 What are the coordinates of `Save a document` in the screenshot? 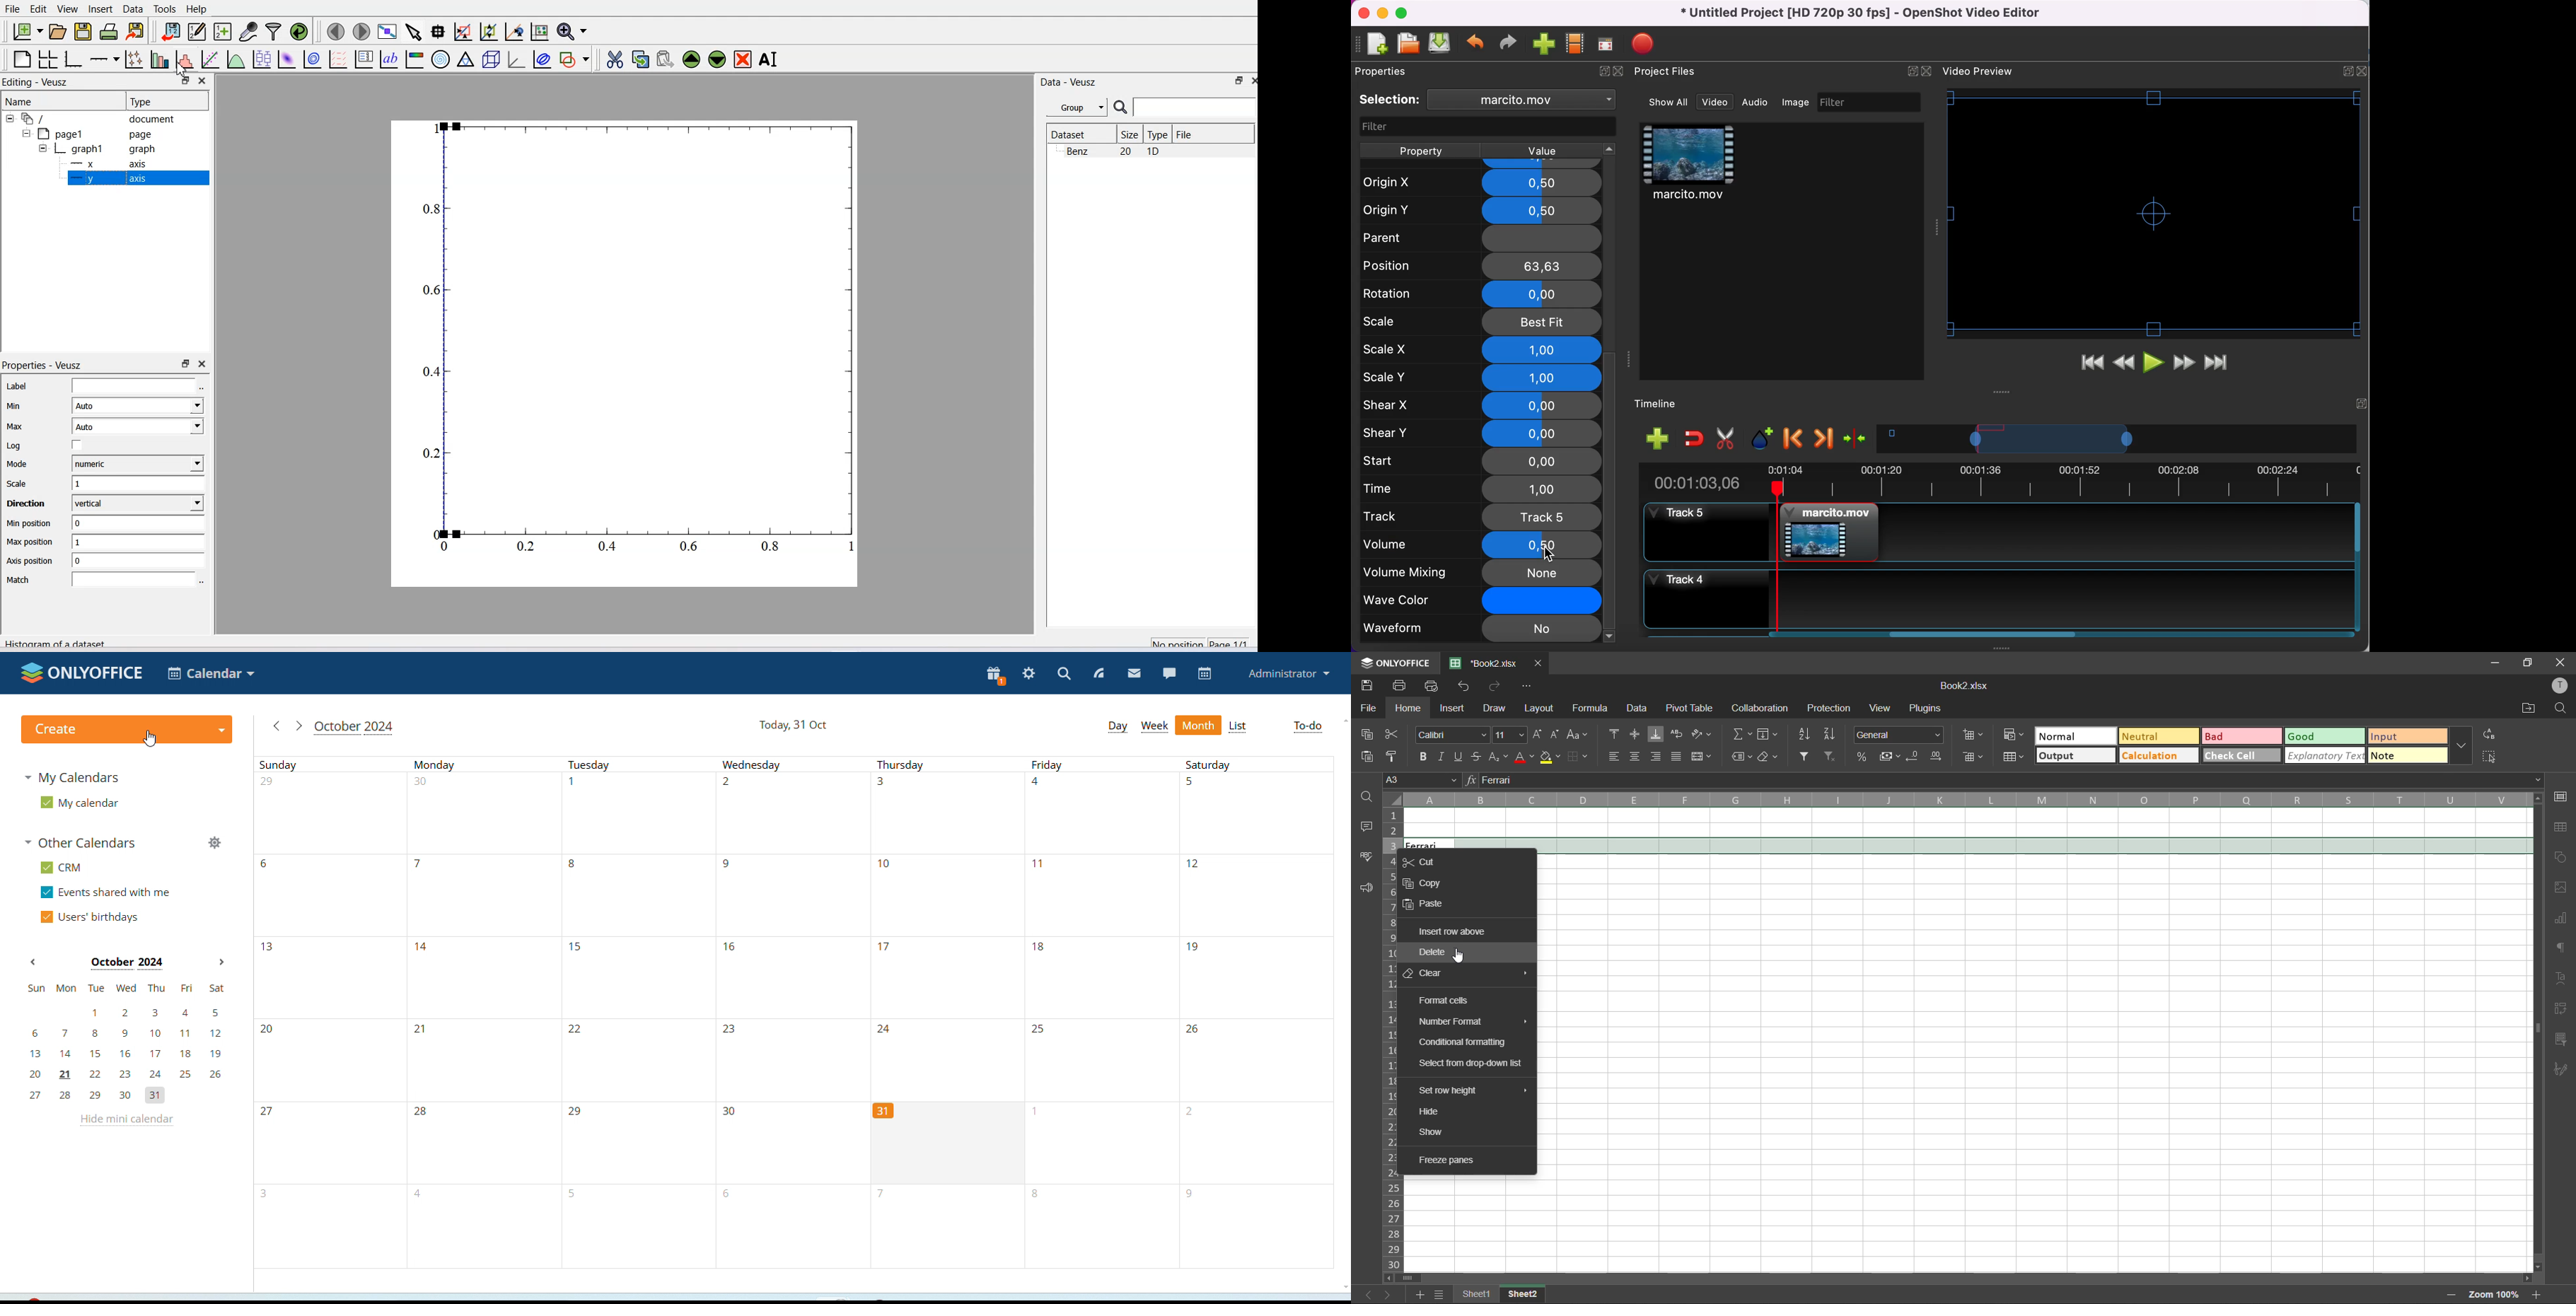 It's located at (84, 32).